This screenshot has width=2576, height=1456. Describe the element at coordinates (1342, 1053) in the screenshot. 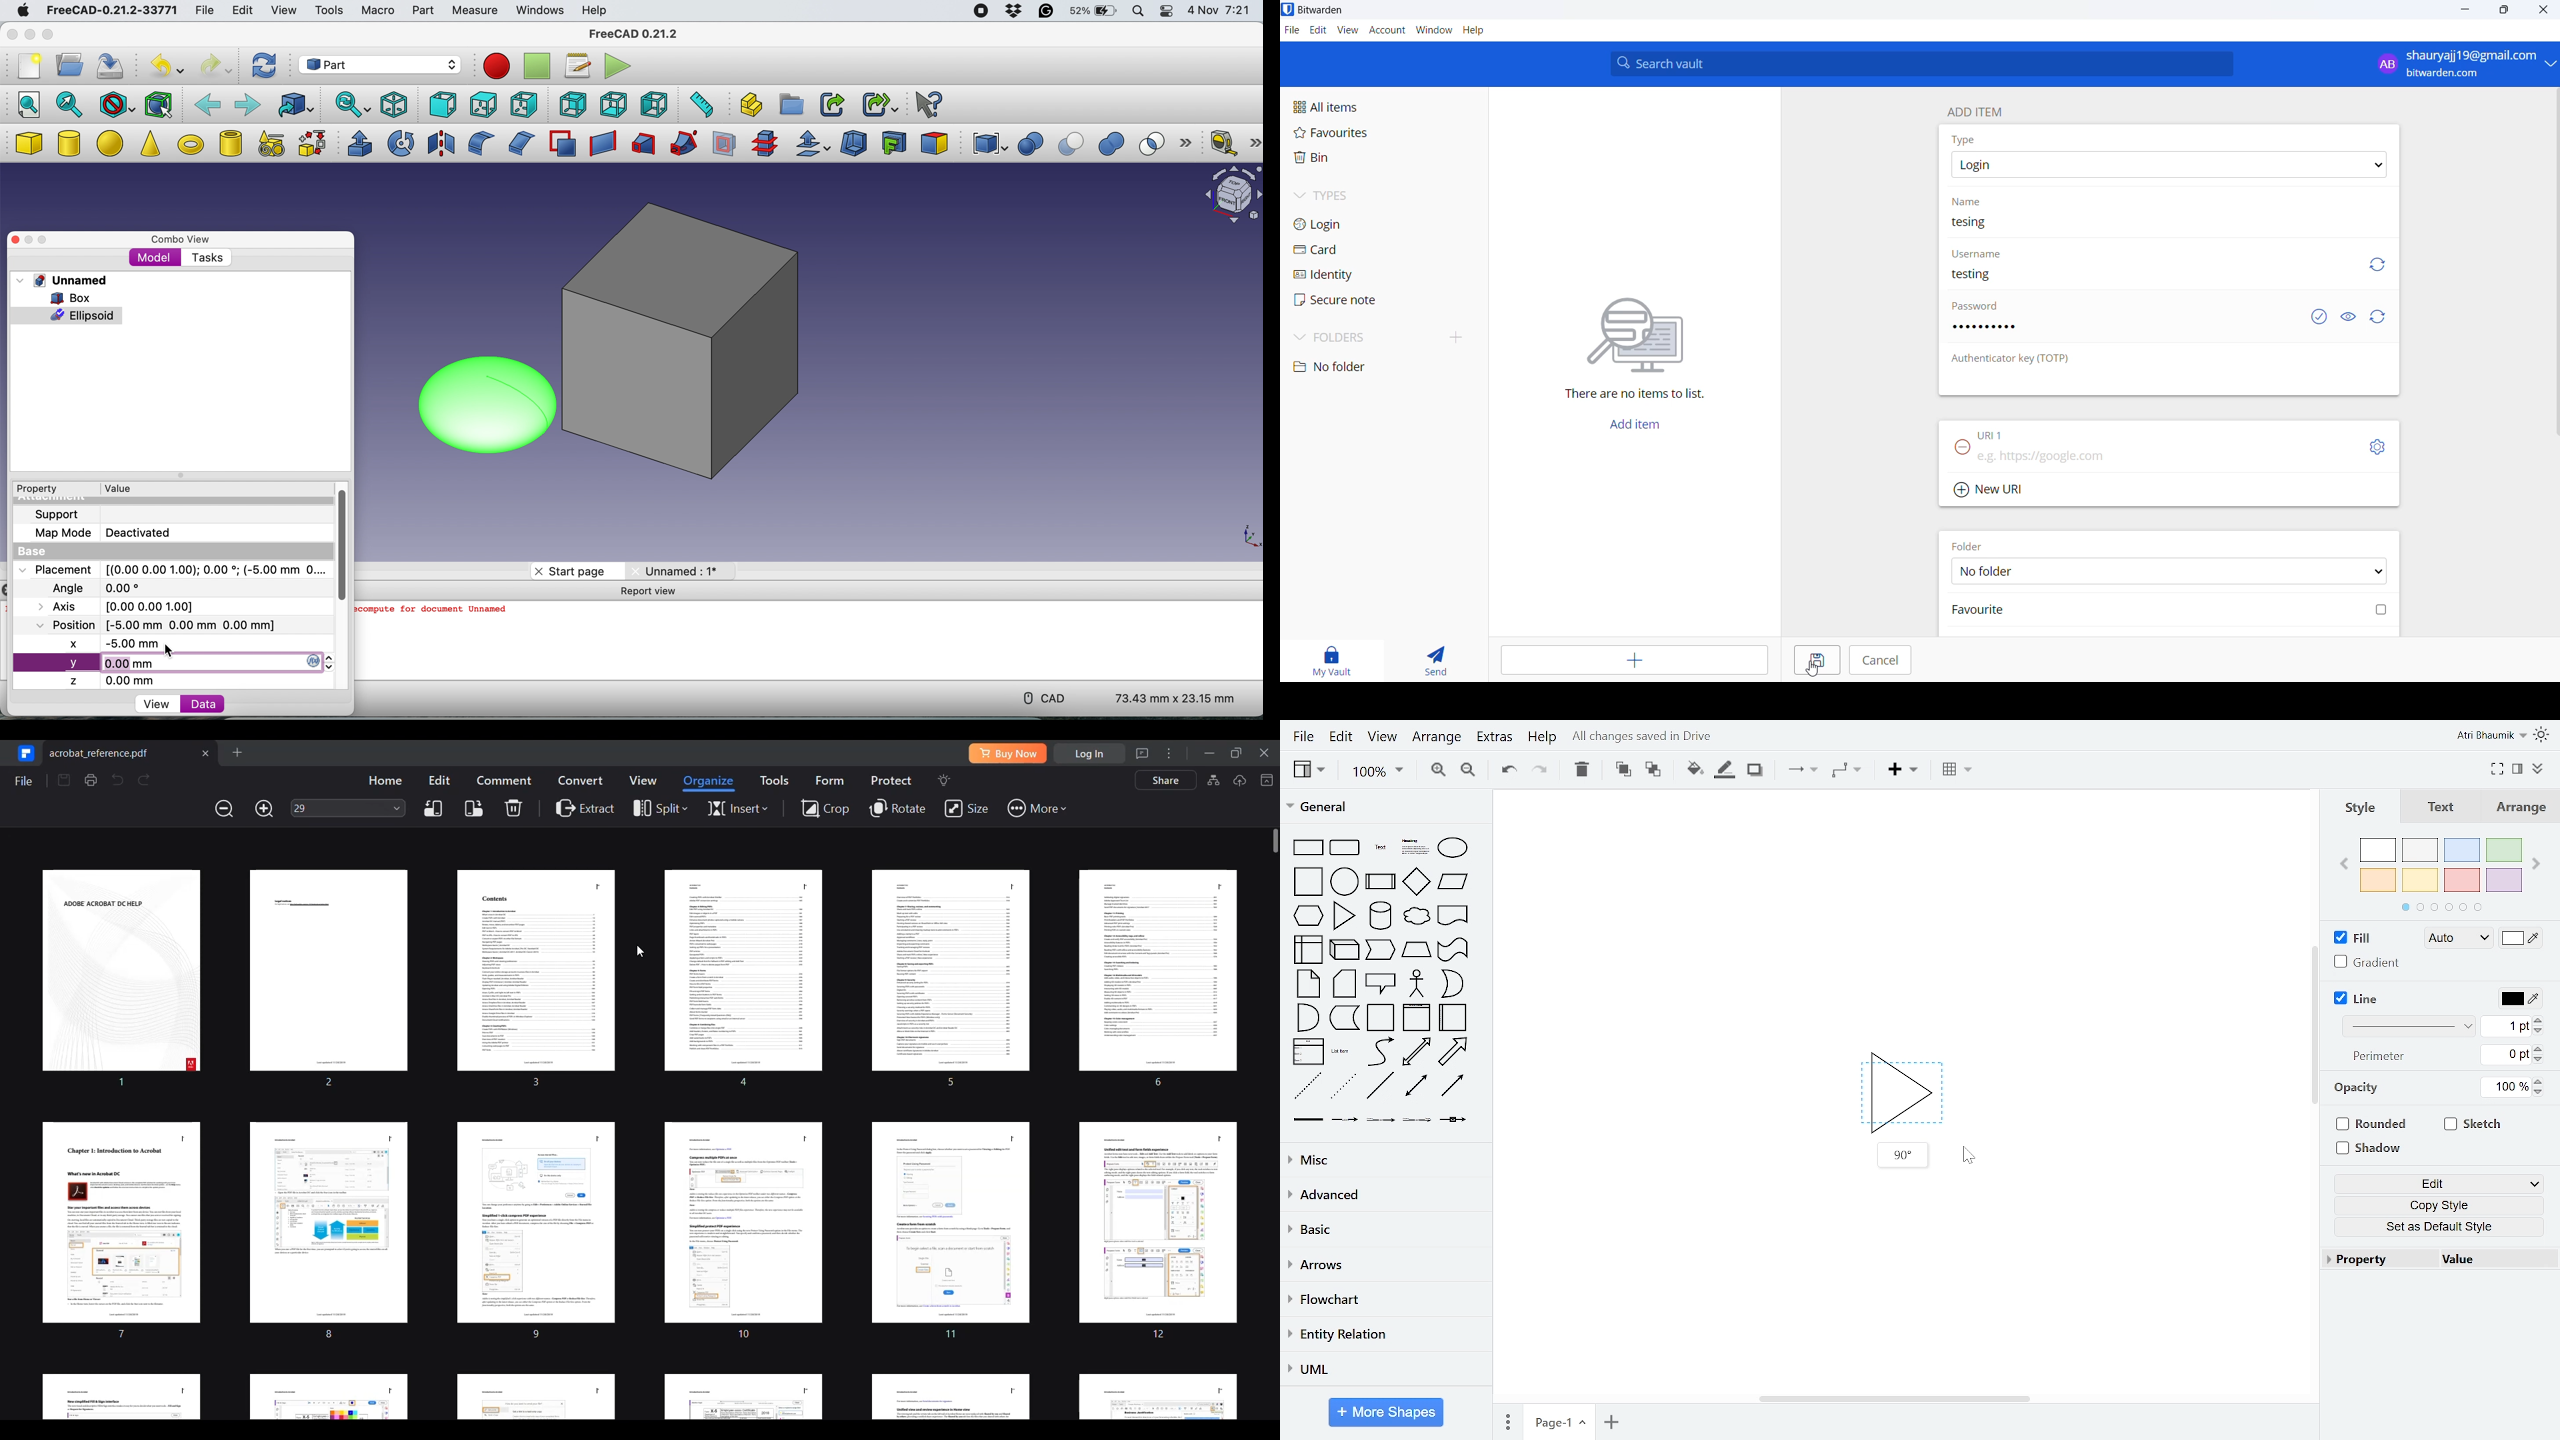

I see `list item` at that location.